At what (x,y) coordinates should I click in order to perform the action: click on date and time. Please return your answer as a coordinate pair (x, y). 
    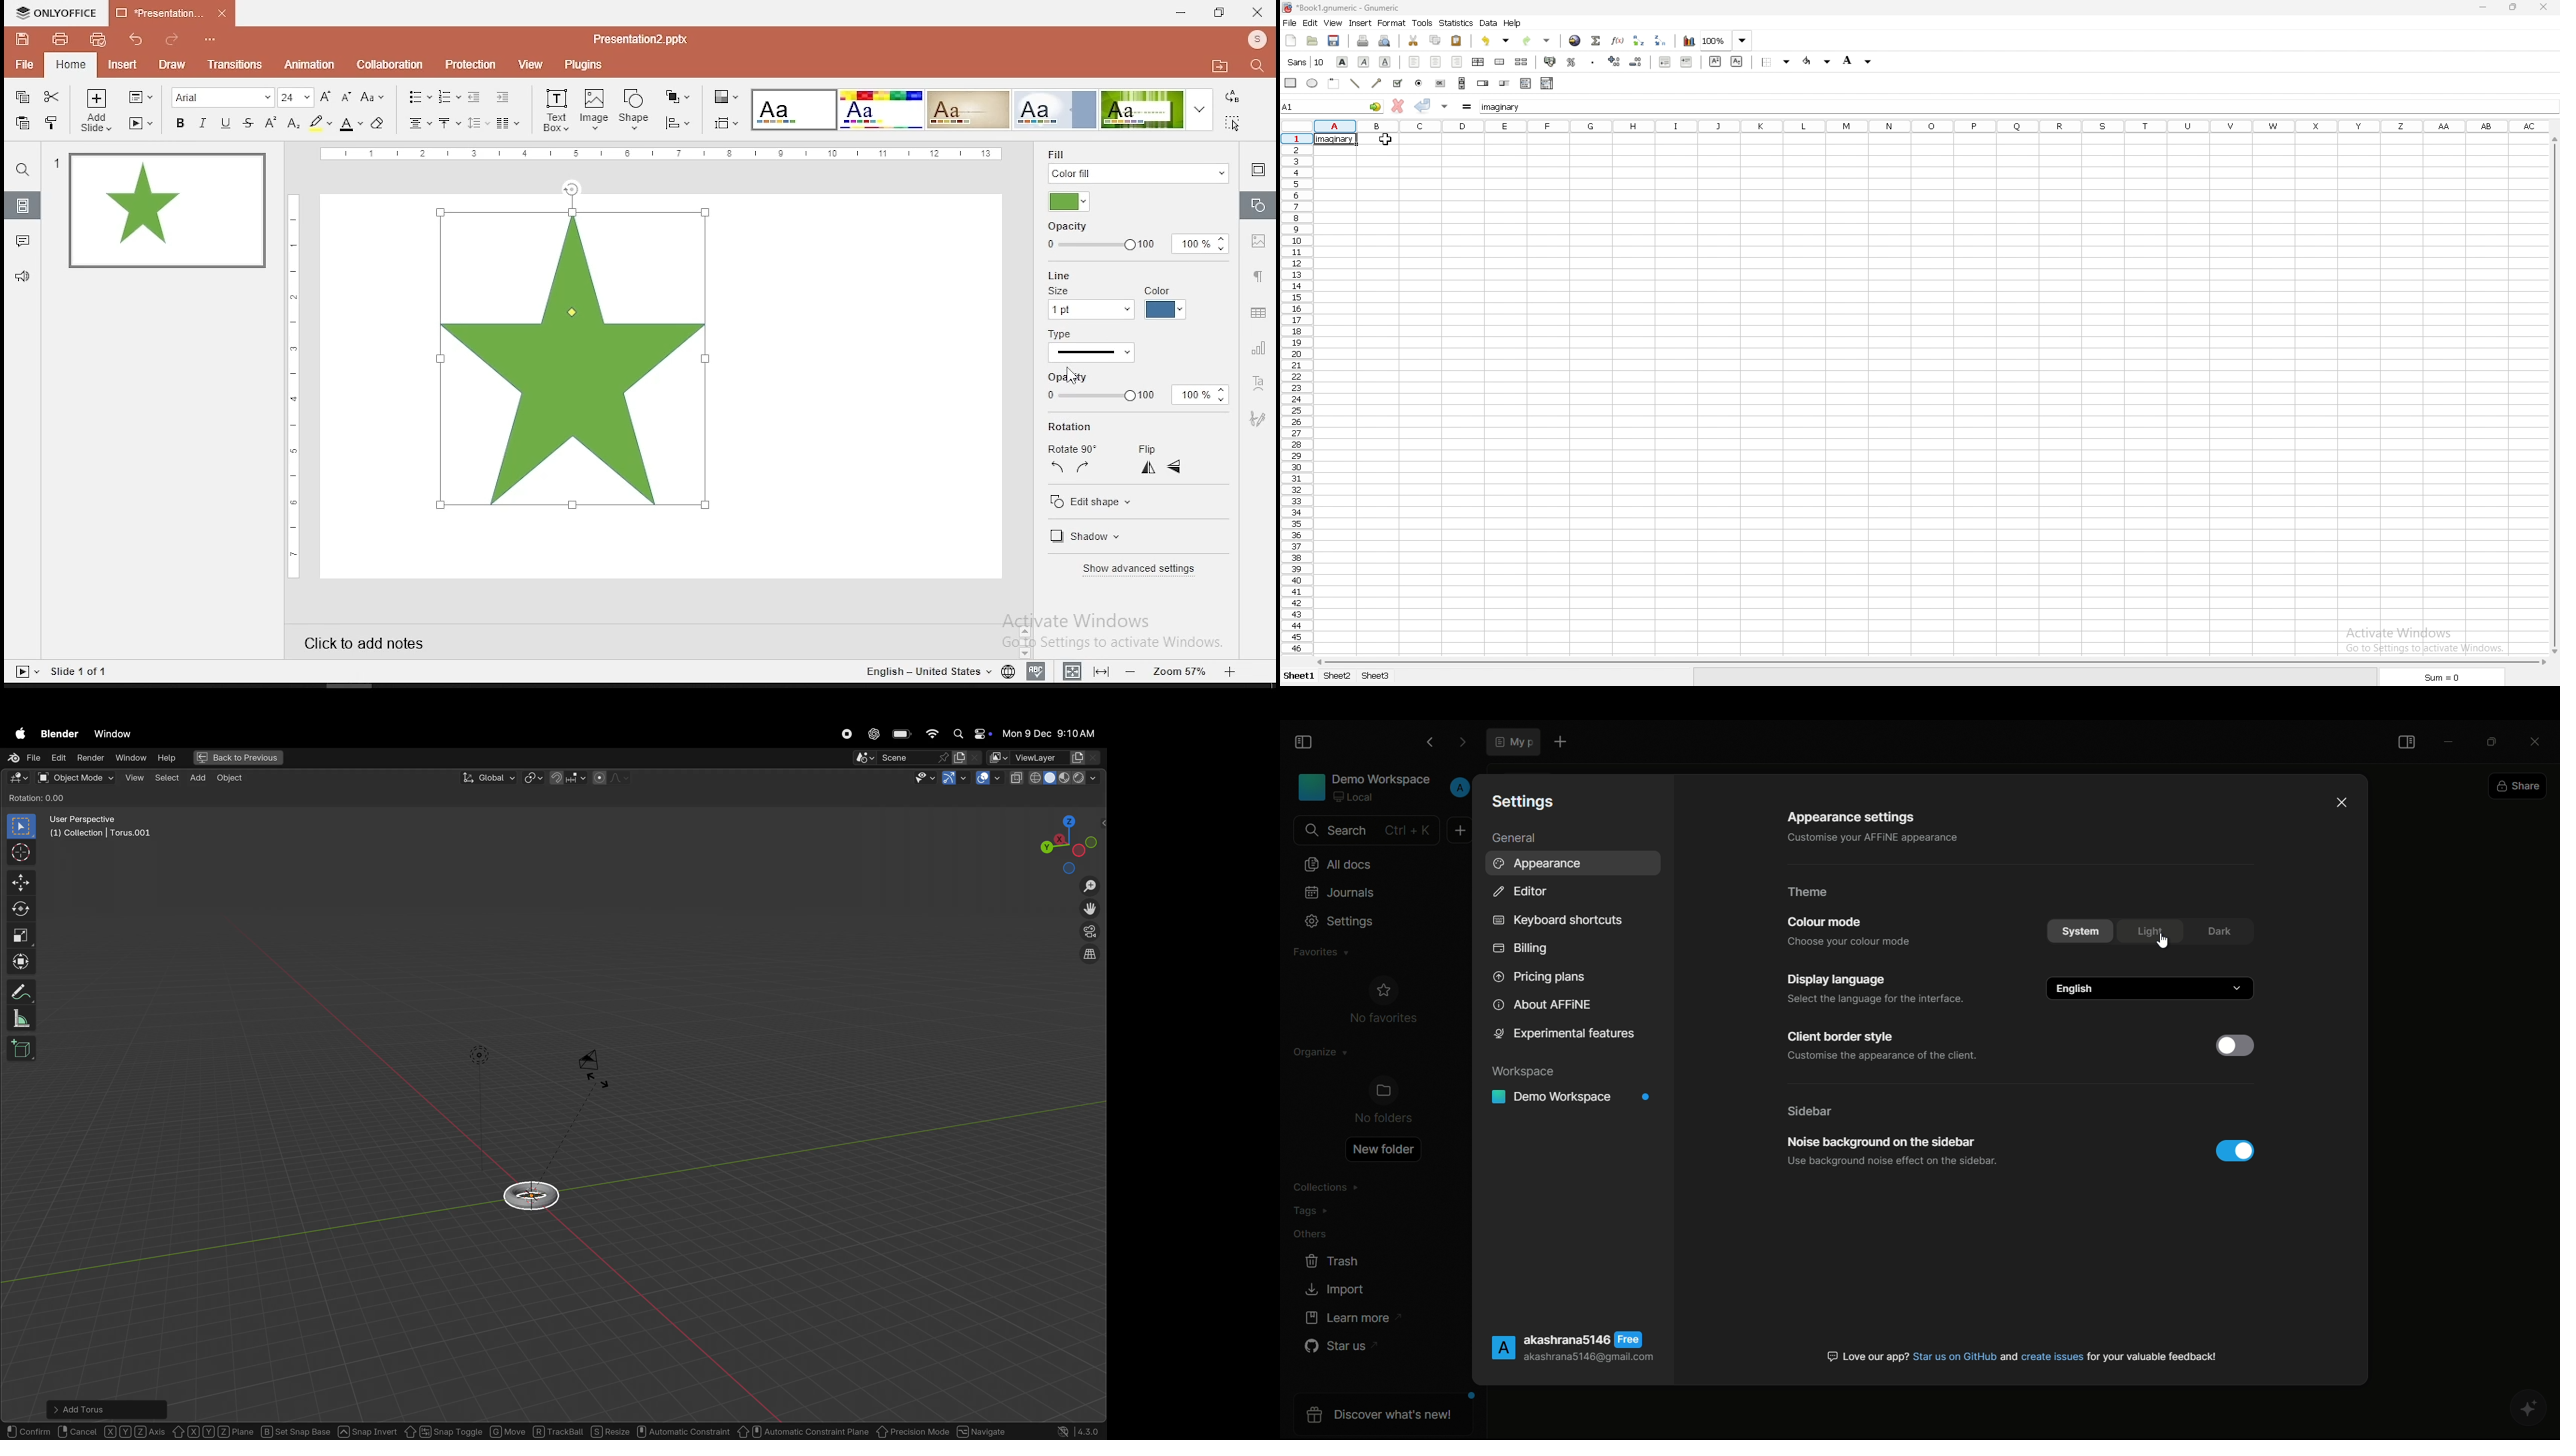
    Looking at the image, I should click on (1052, 733).